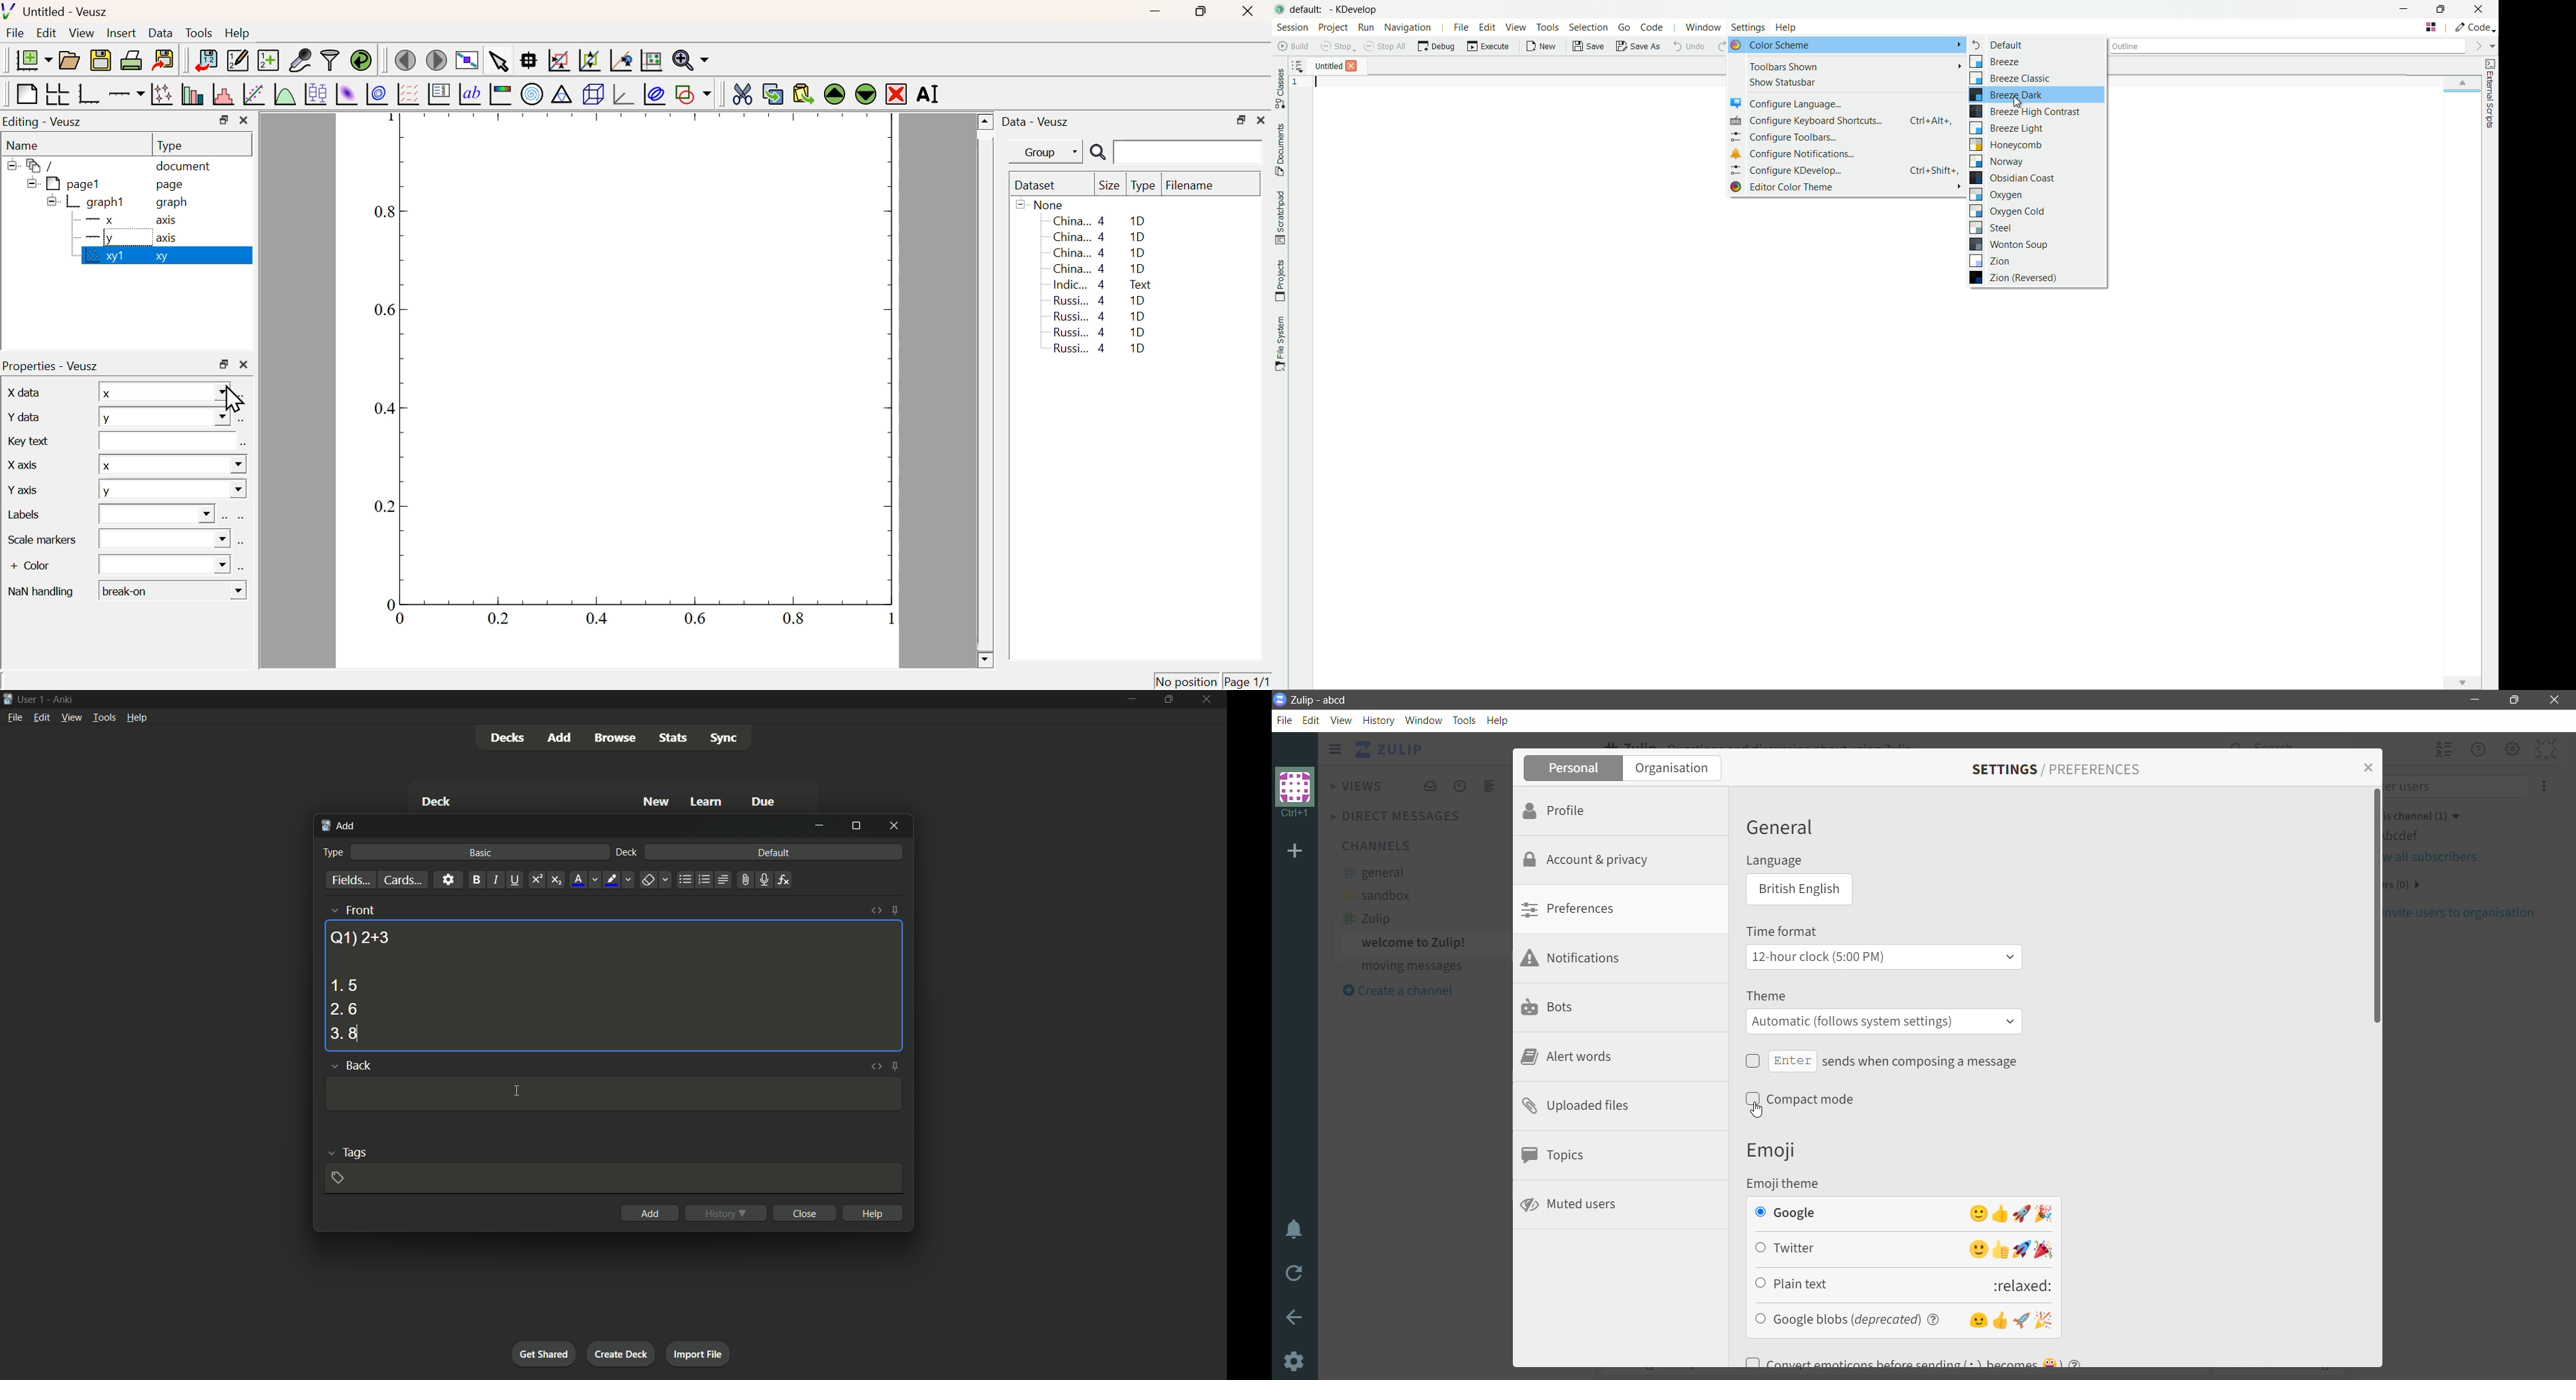 The height and width of the screenshot is (1400, 2576). What do you see at coordinates (2568, 1055) in the screenshot?
I see `Vertical Scroll Bar` at bounding box center [2568, 1055].